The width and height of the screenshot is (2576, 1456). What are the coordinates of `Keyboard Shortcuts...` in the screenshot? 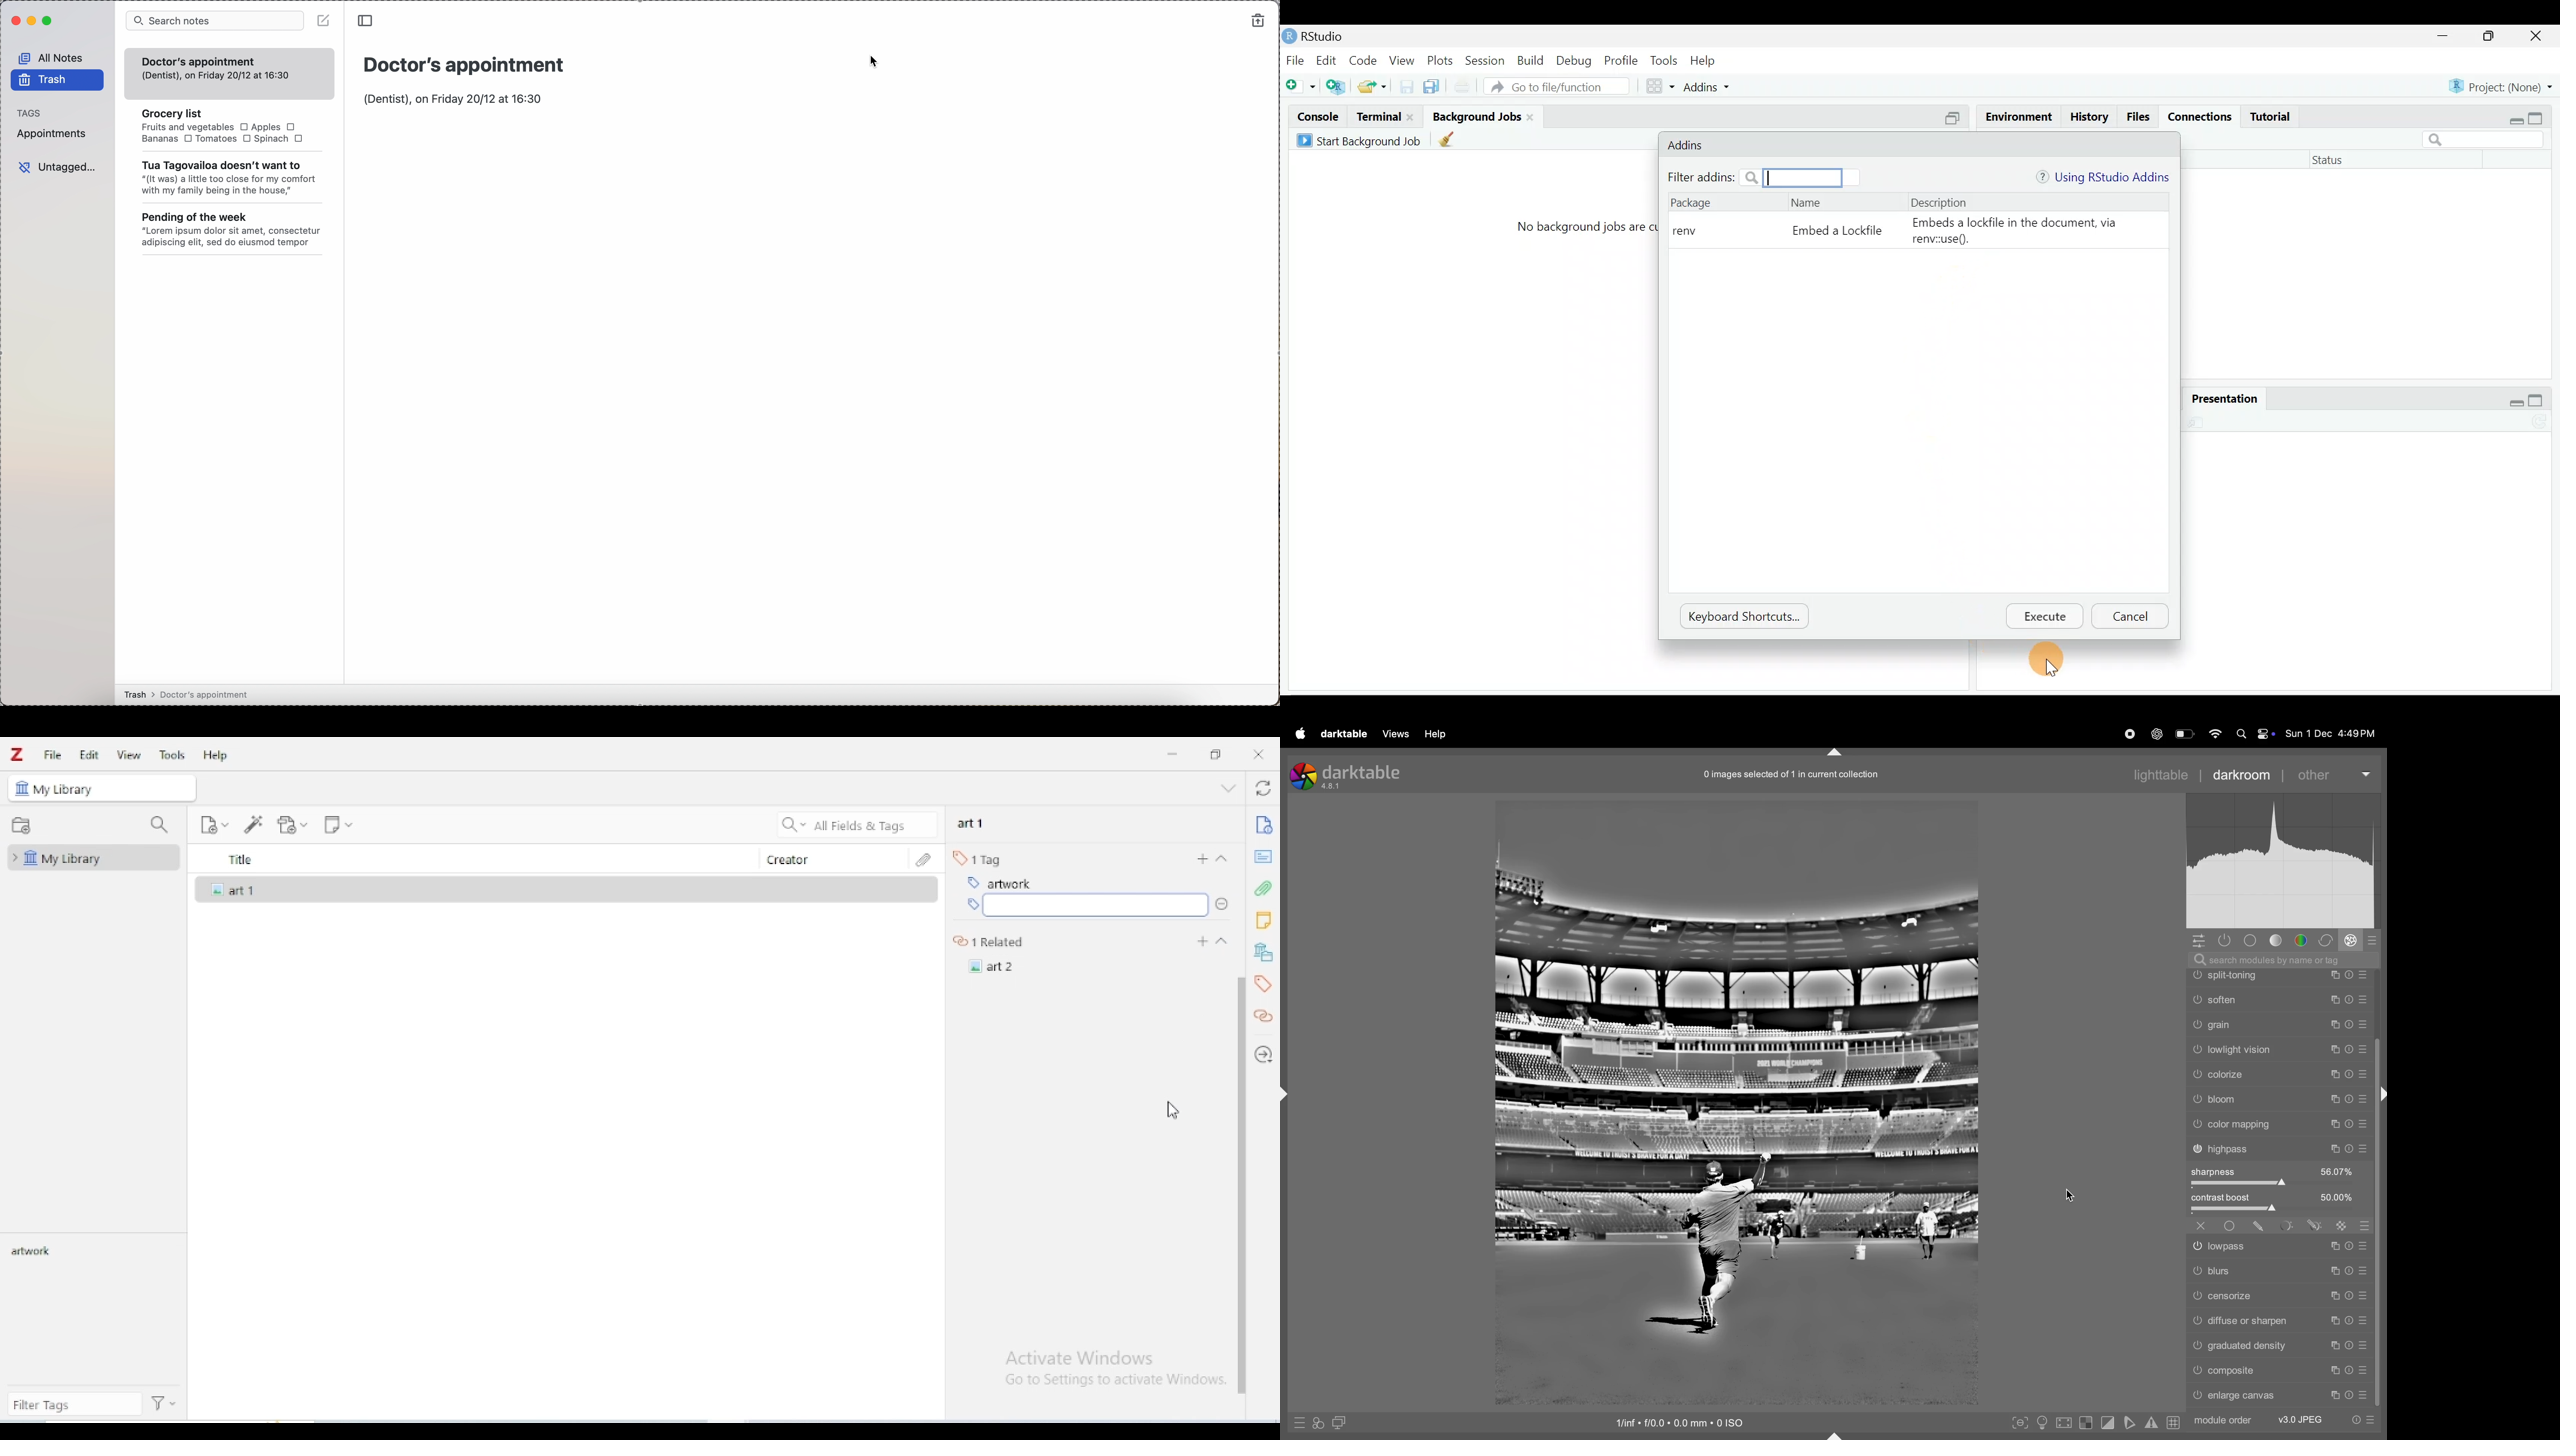 It's located at (1741, 615).